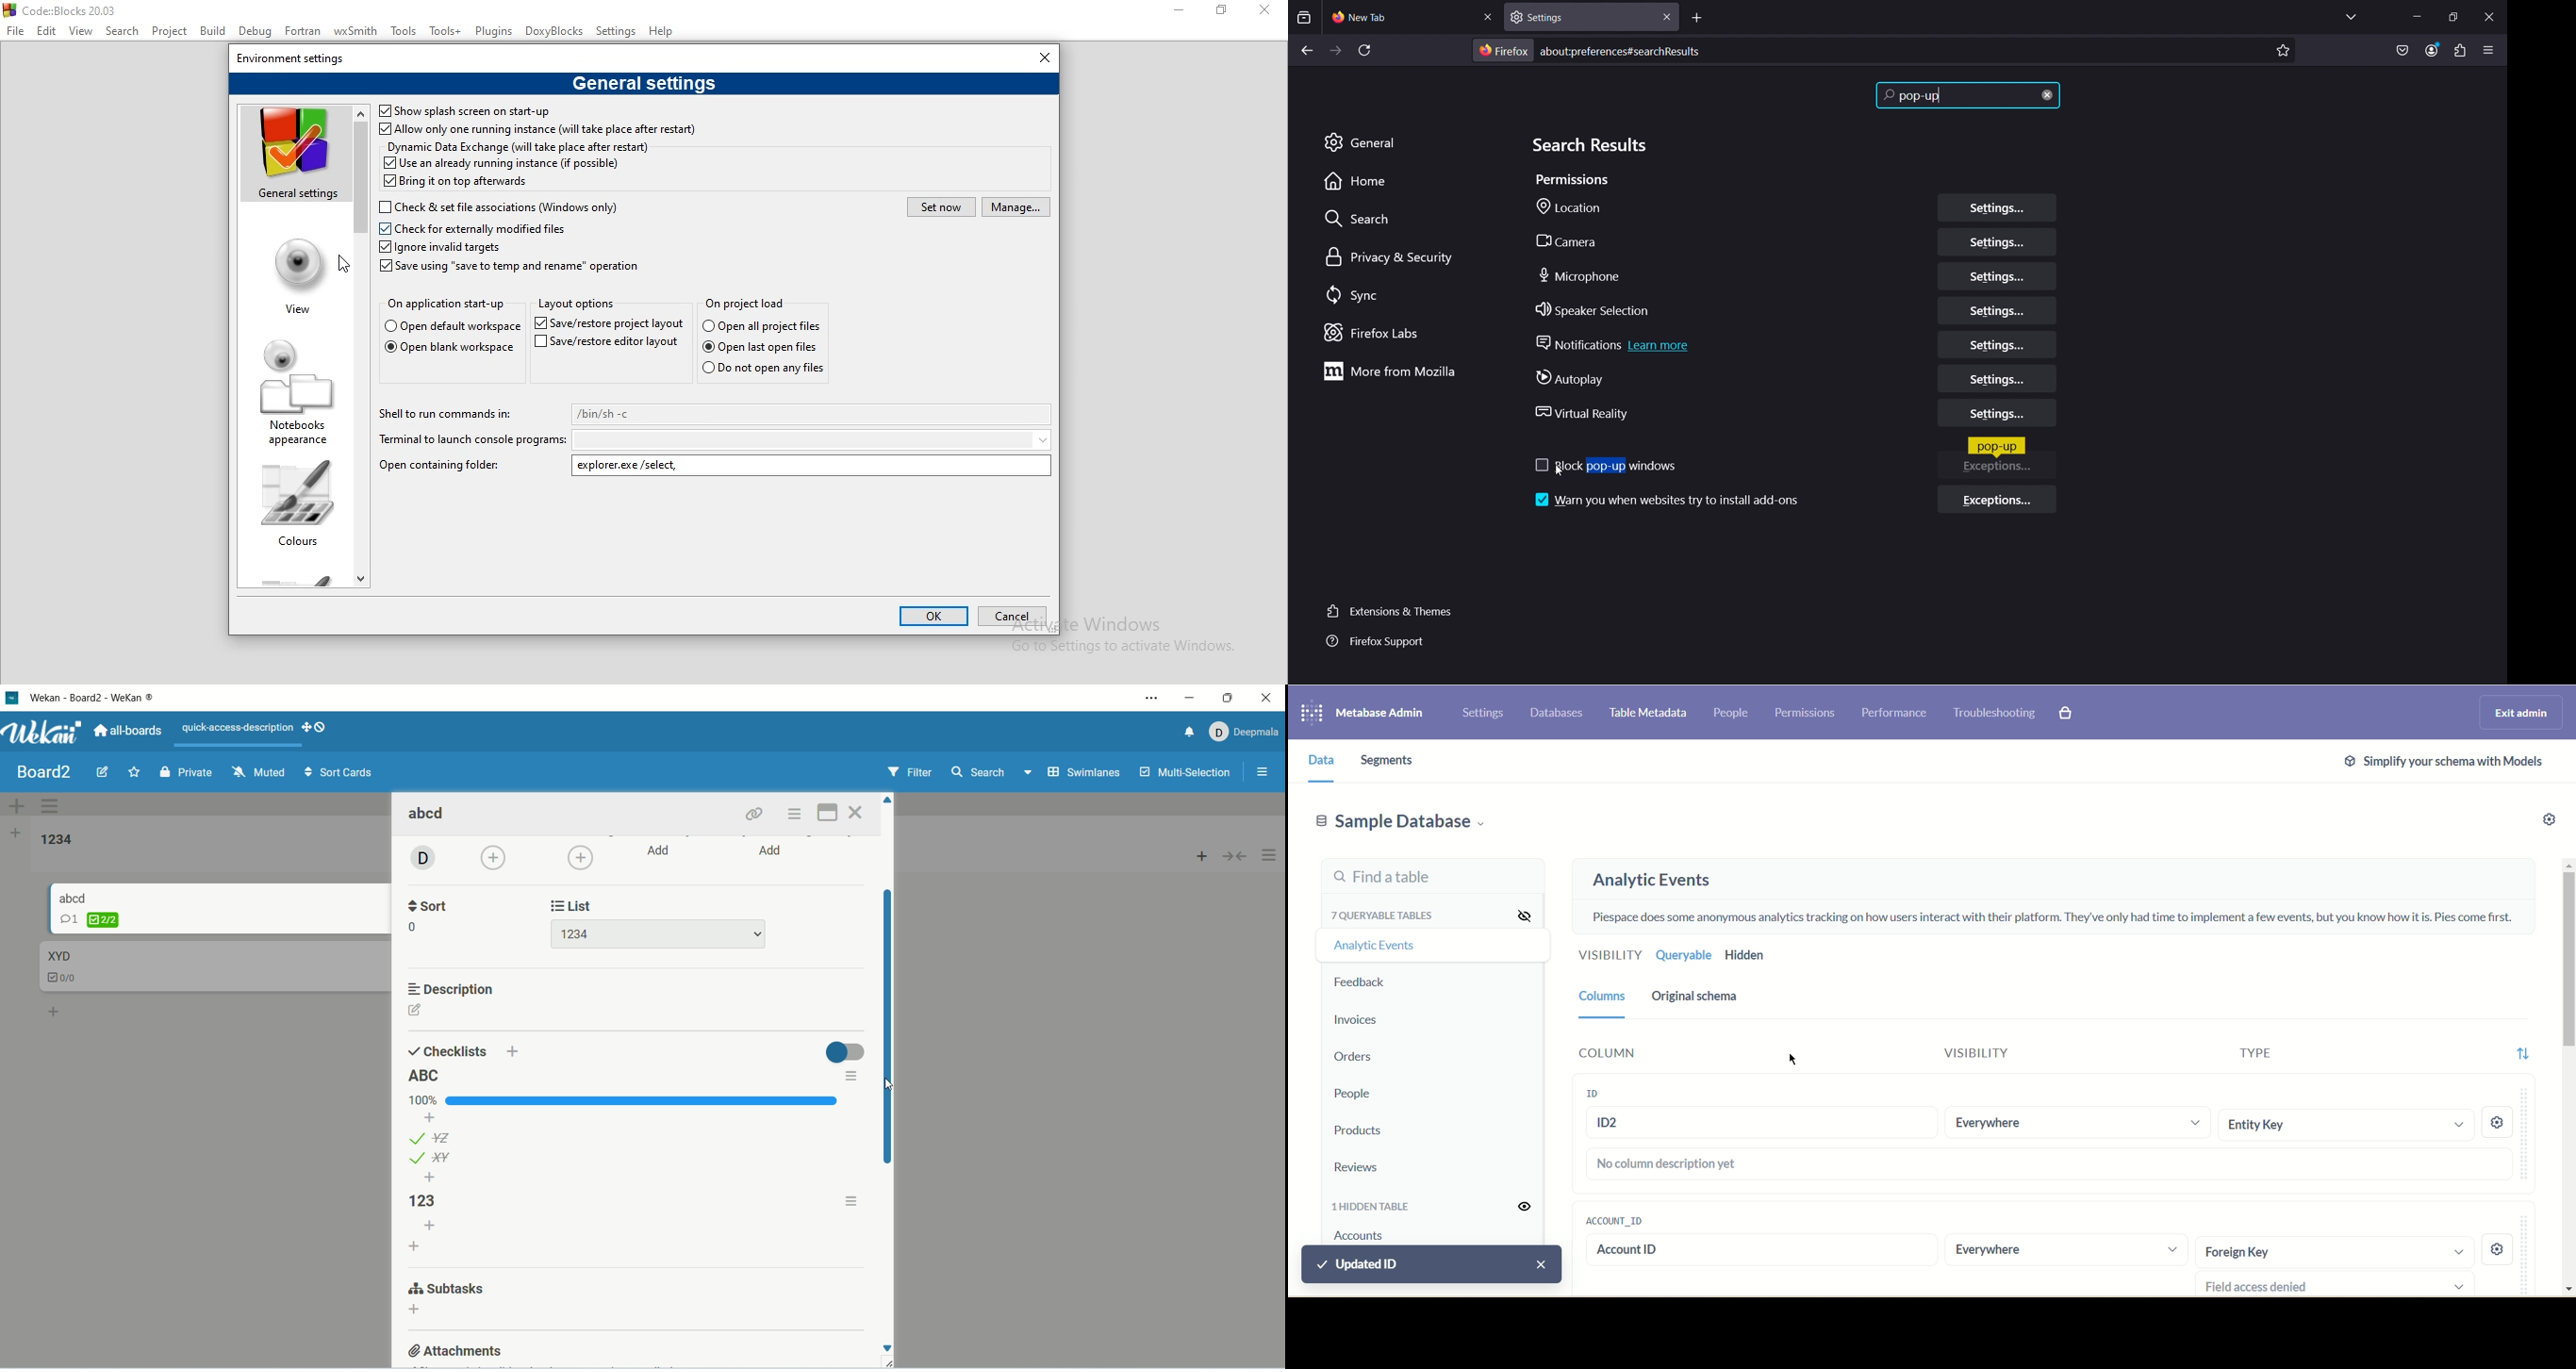  Describe the element at coordinates (74, 897) in the screenshot. I see `card title` at that location.